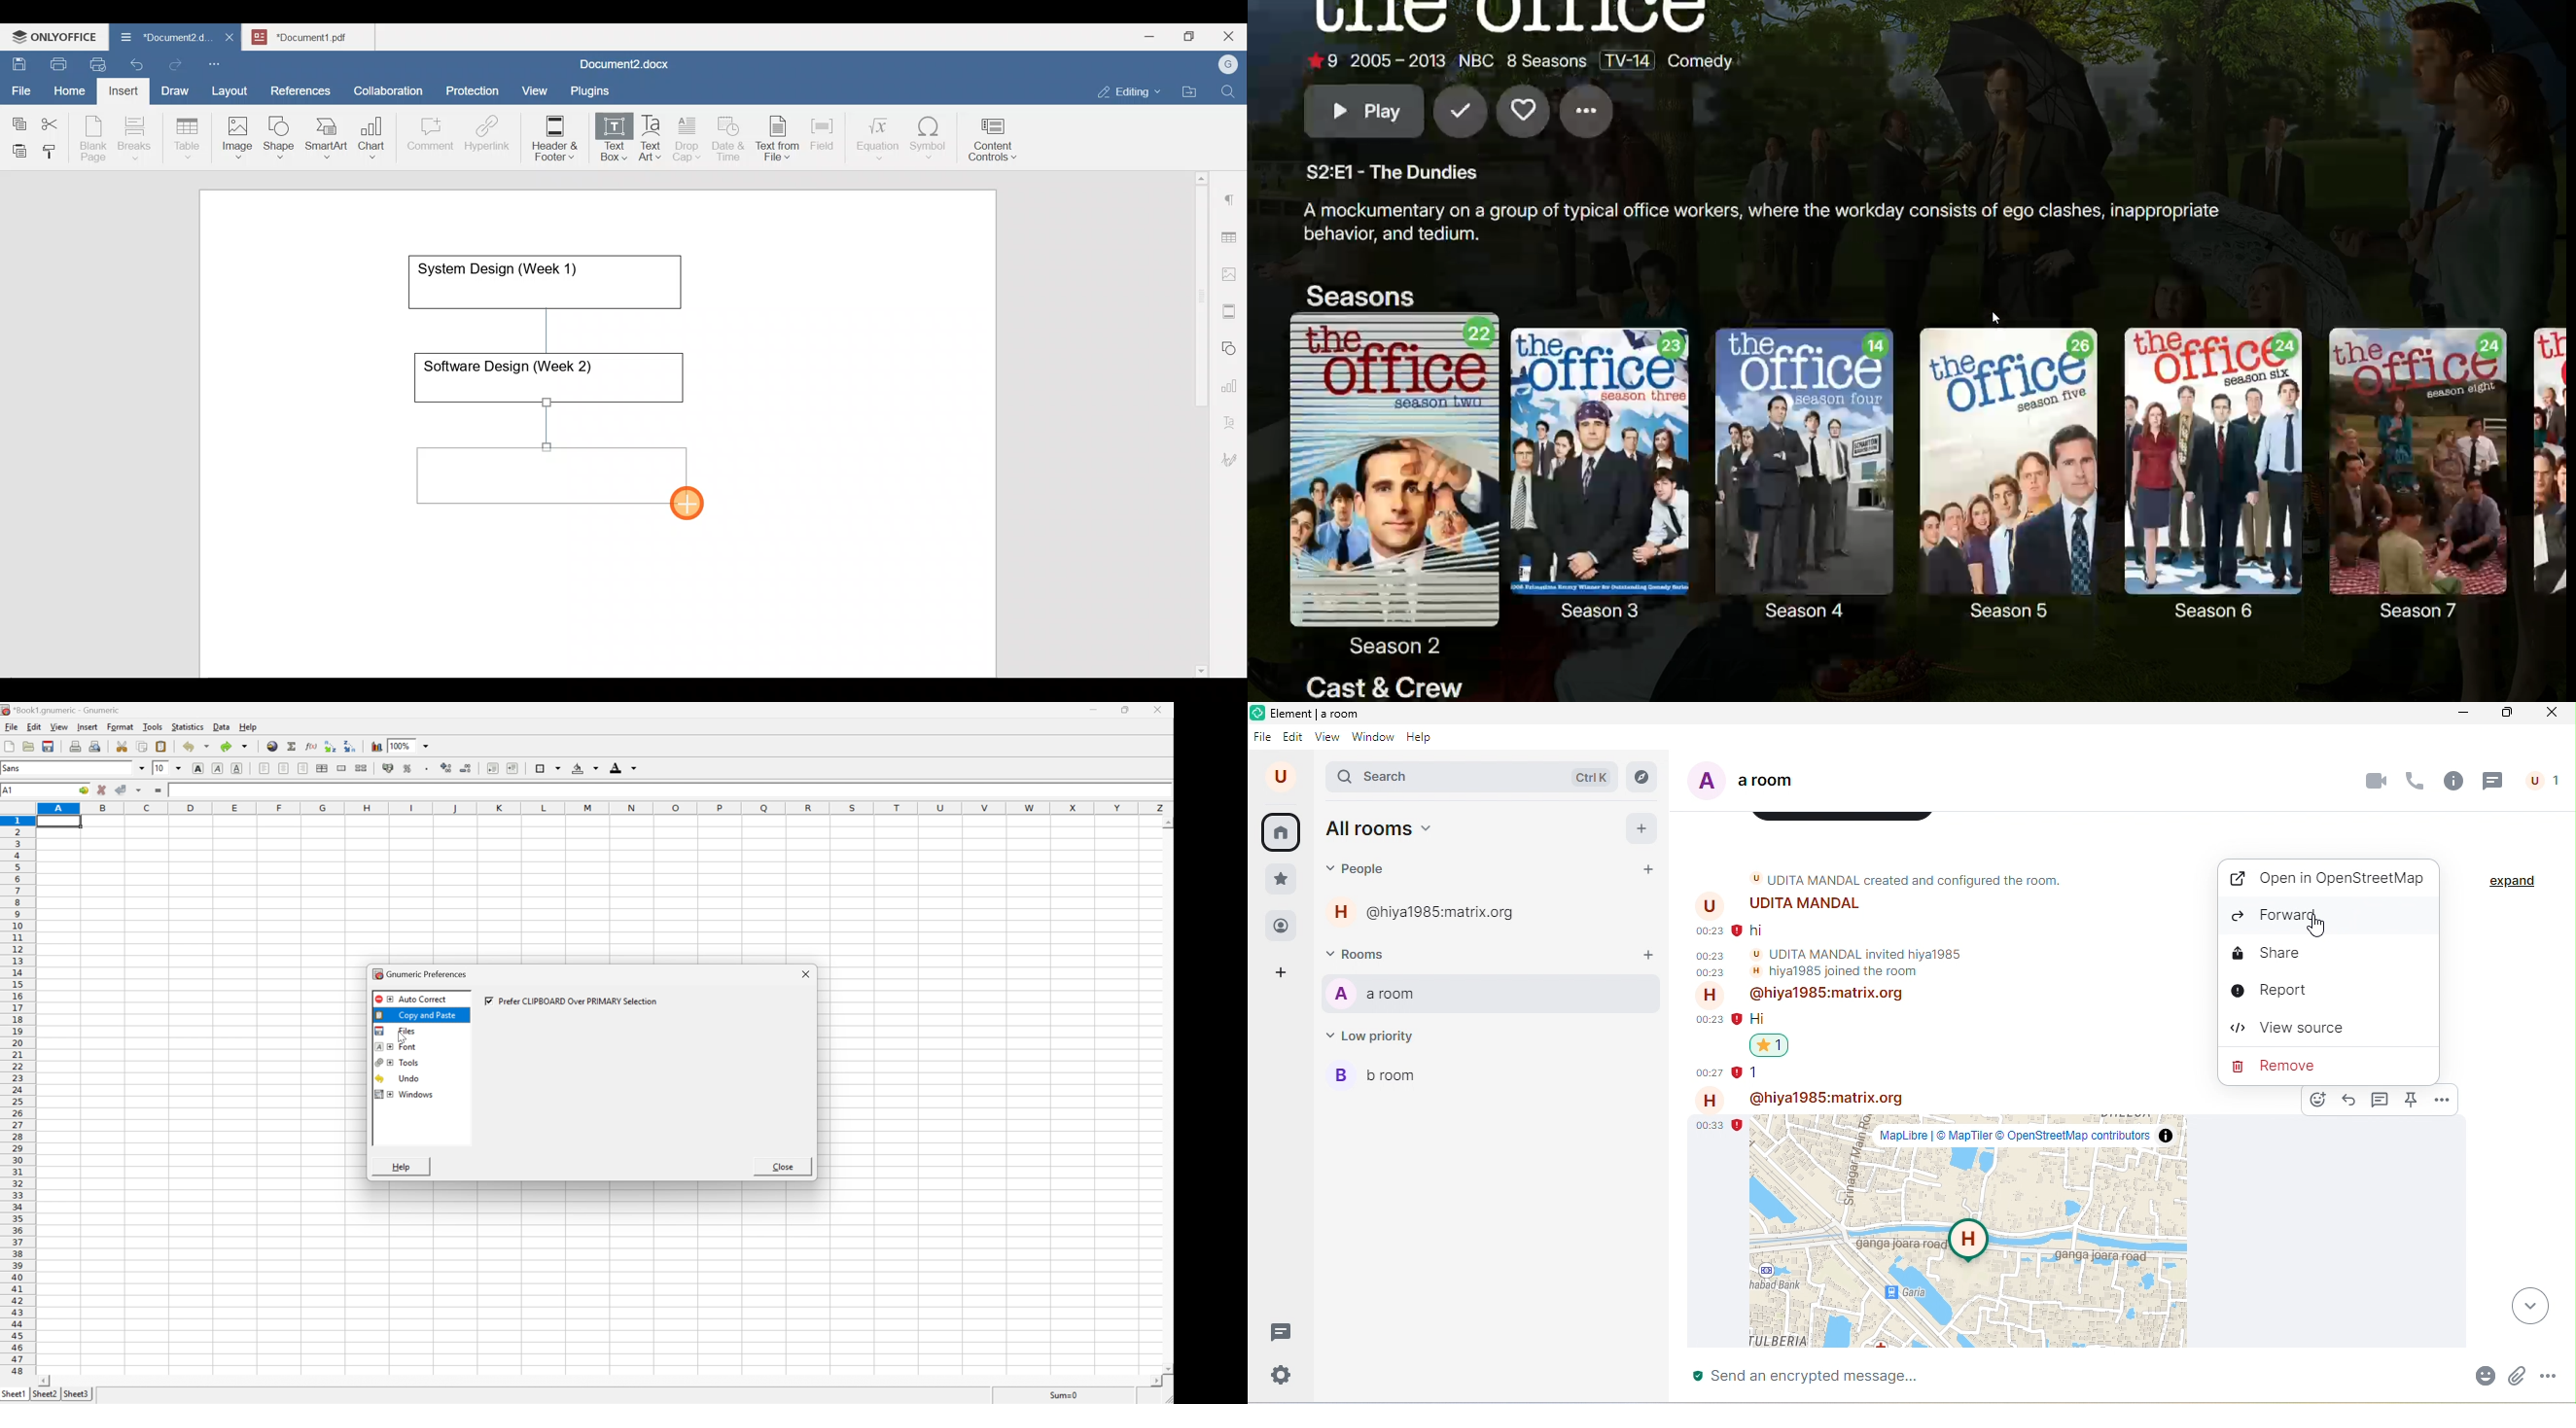 The height and width of the screenshot is (1428, 2576). Describe the element at coordinates (44, 1398) in the screenshot. I see `sheet2` at that location.